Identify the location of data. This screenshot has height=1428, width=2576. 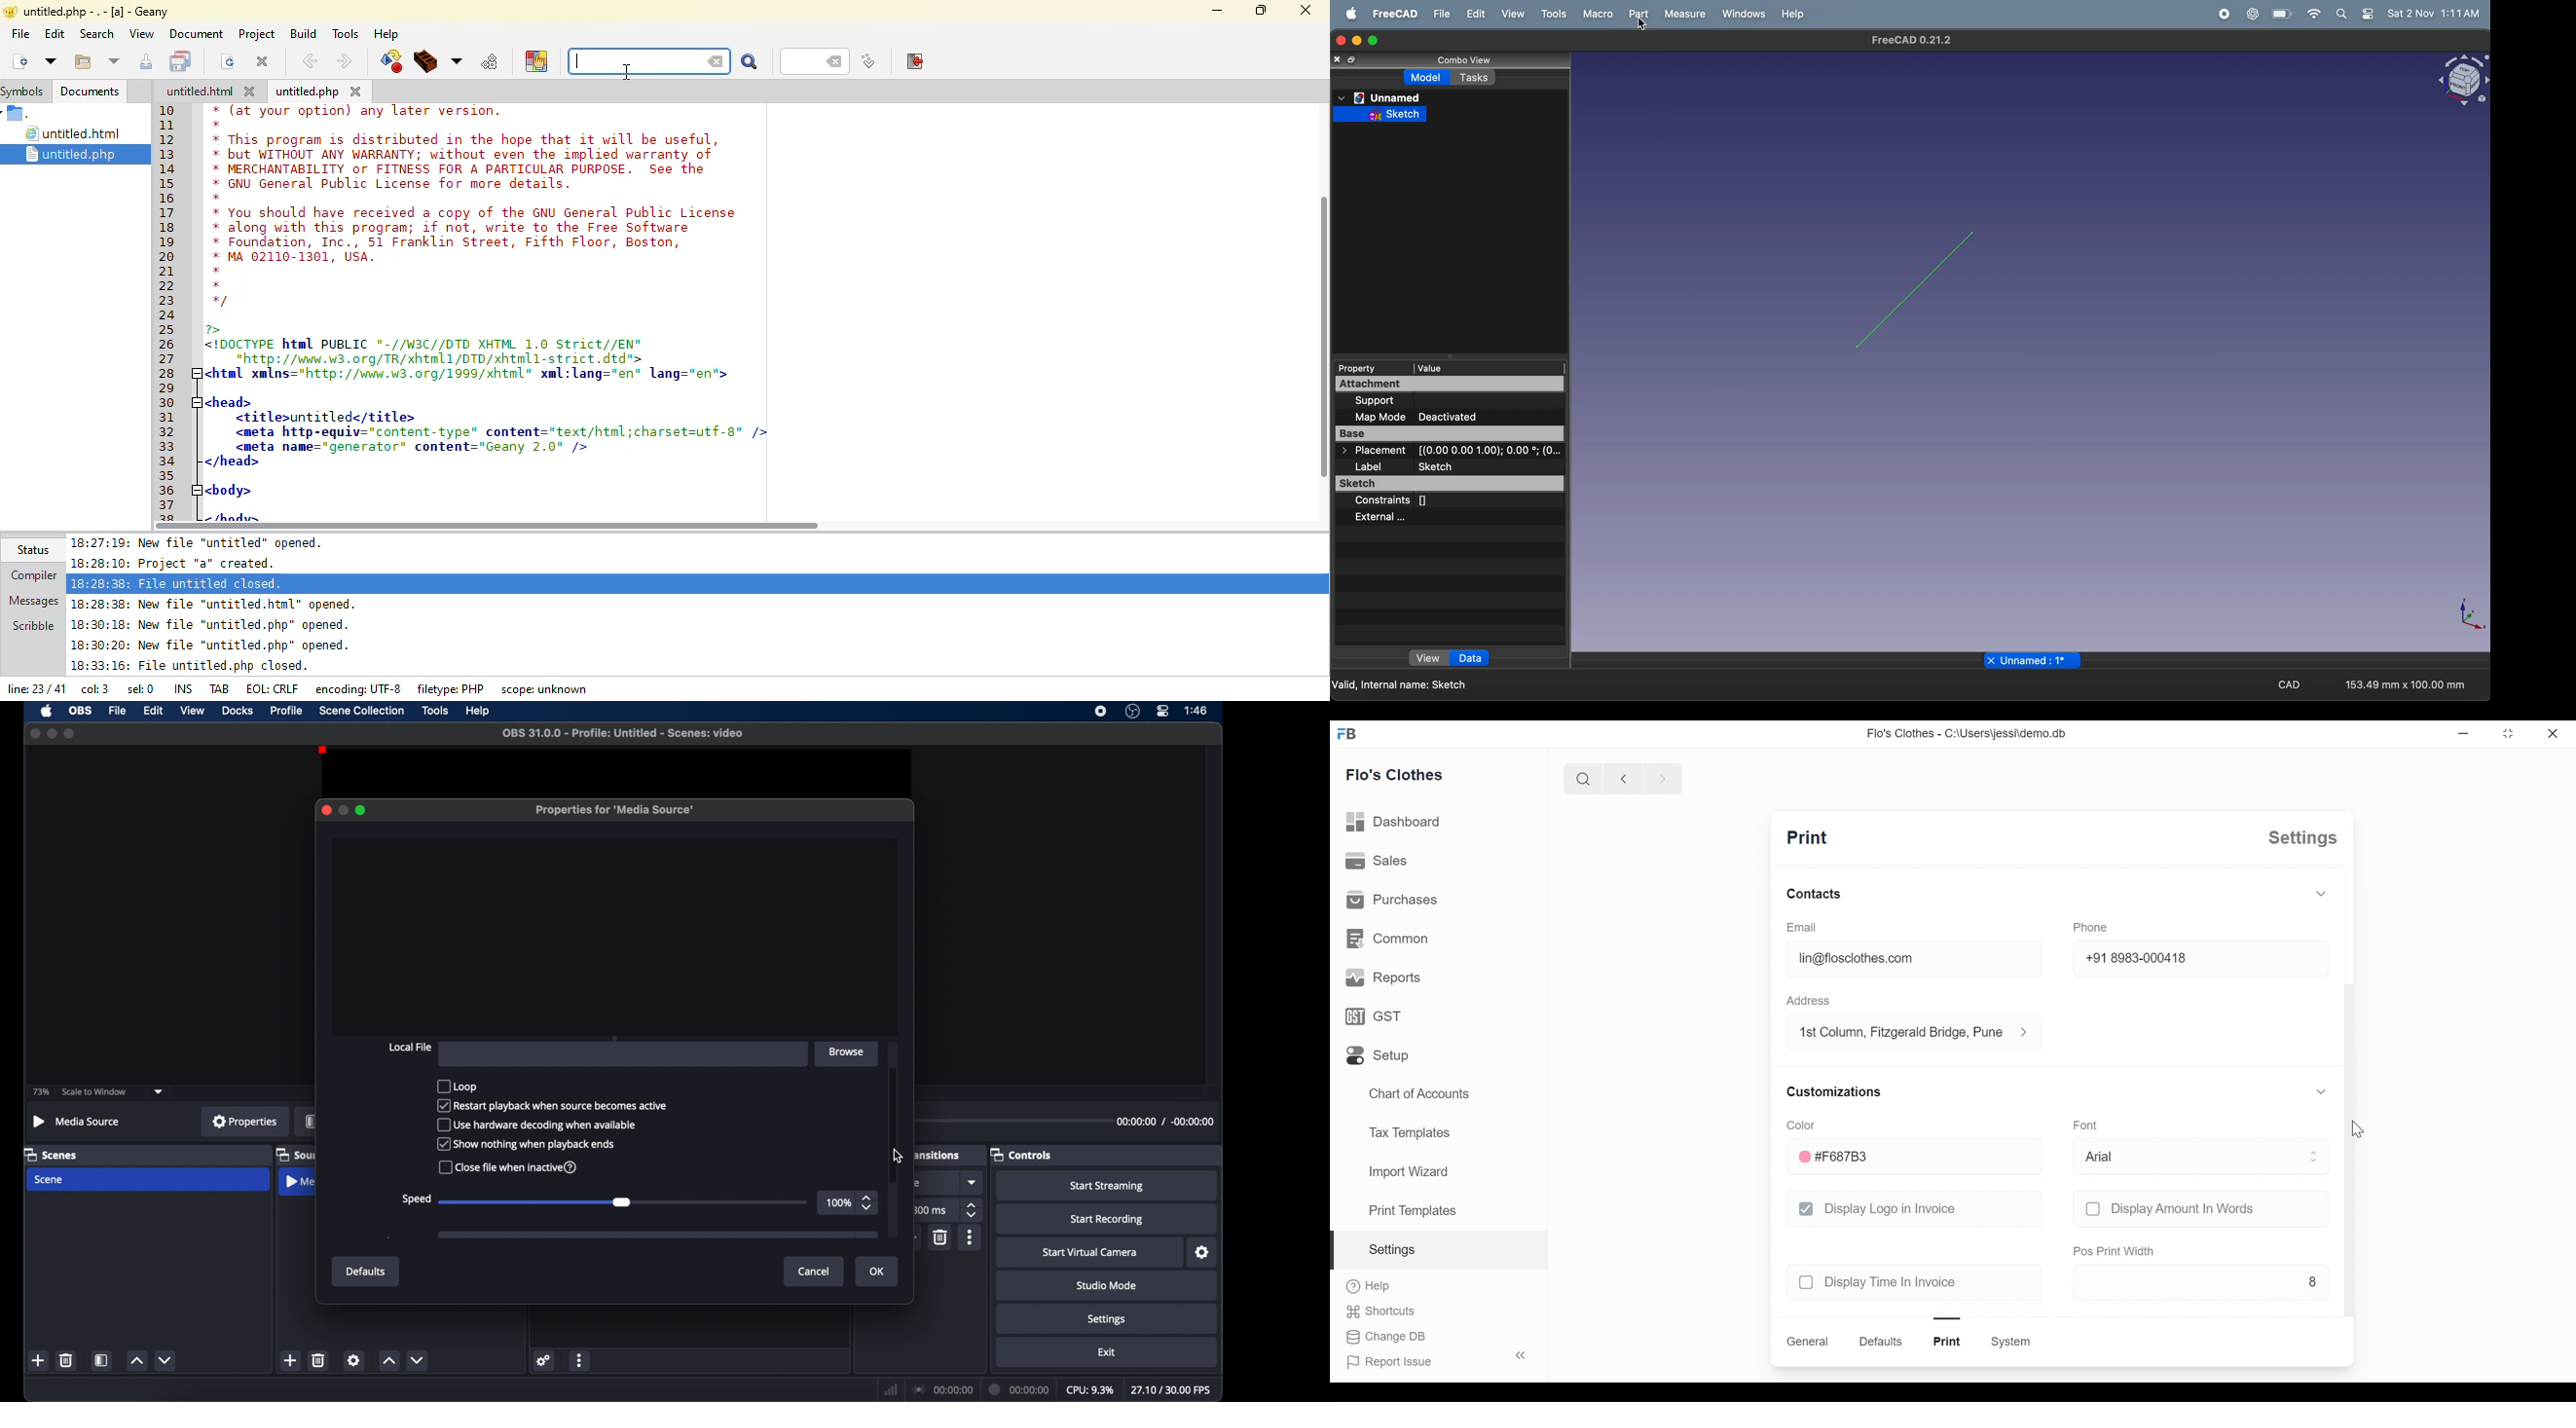
(1469, 658).